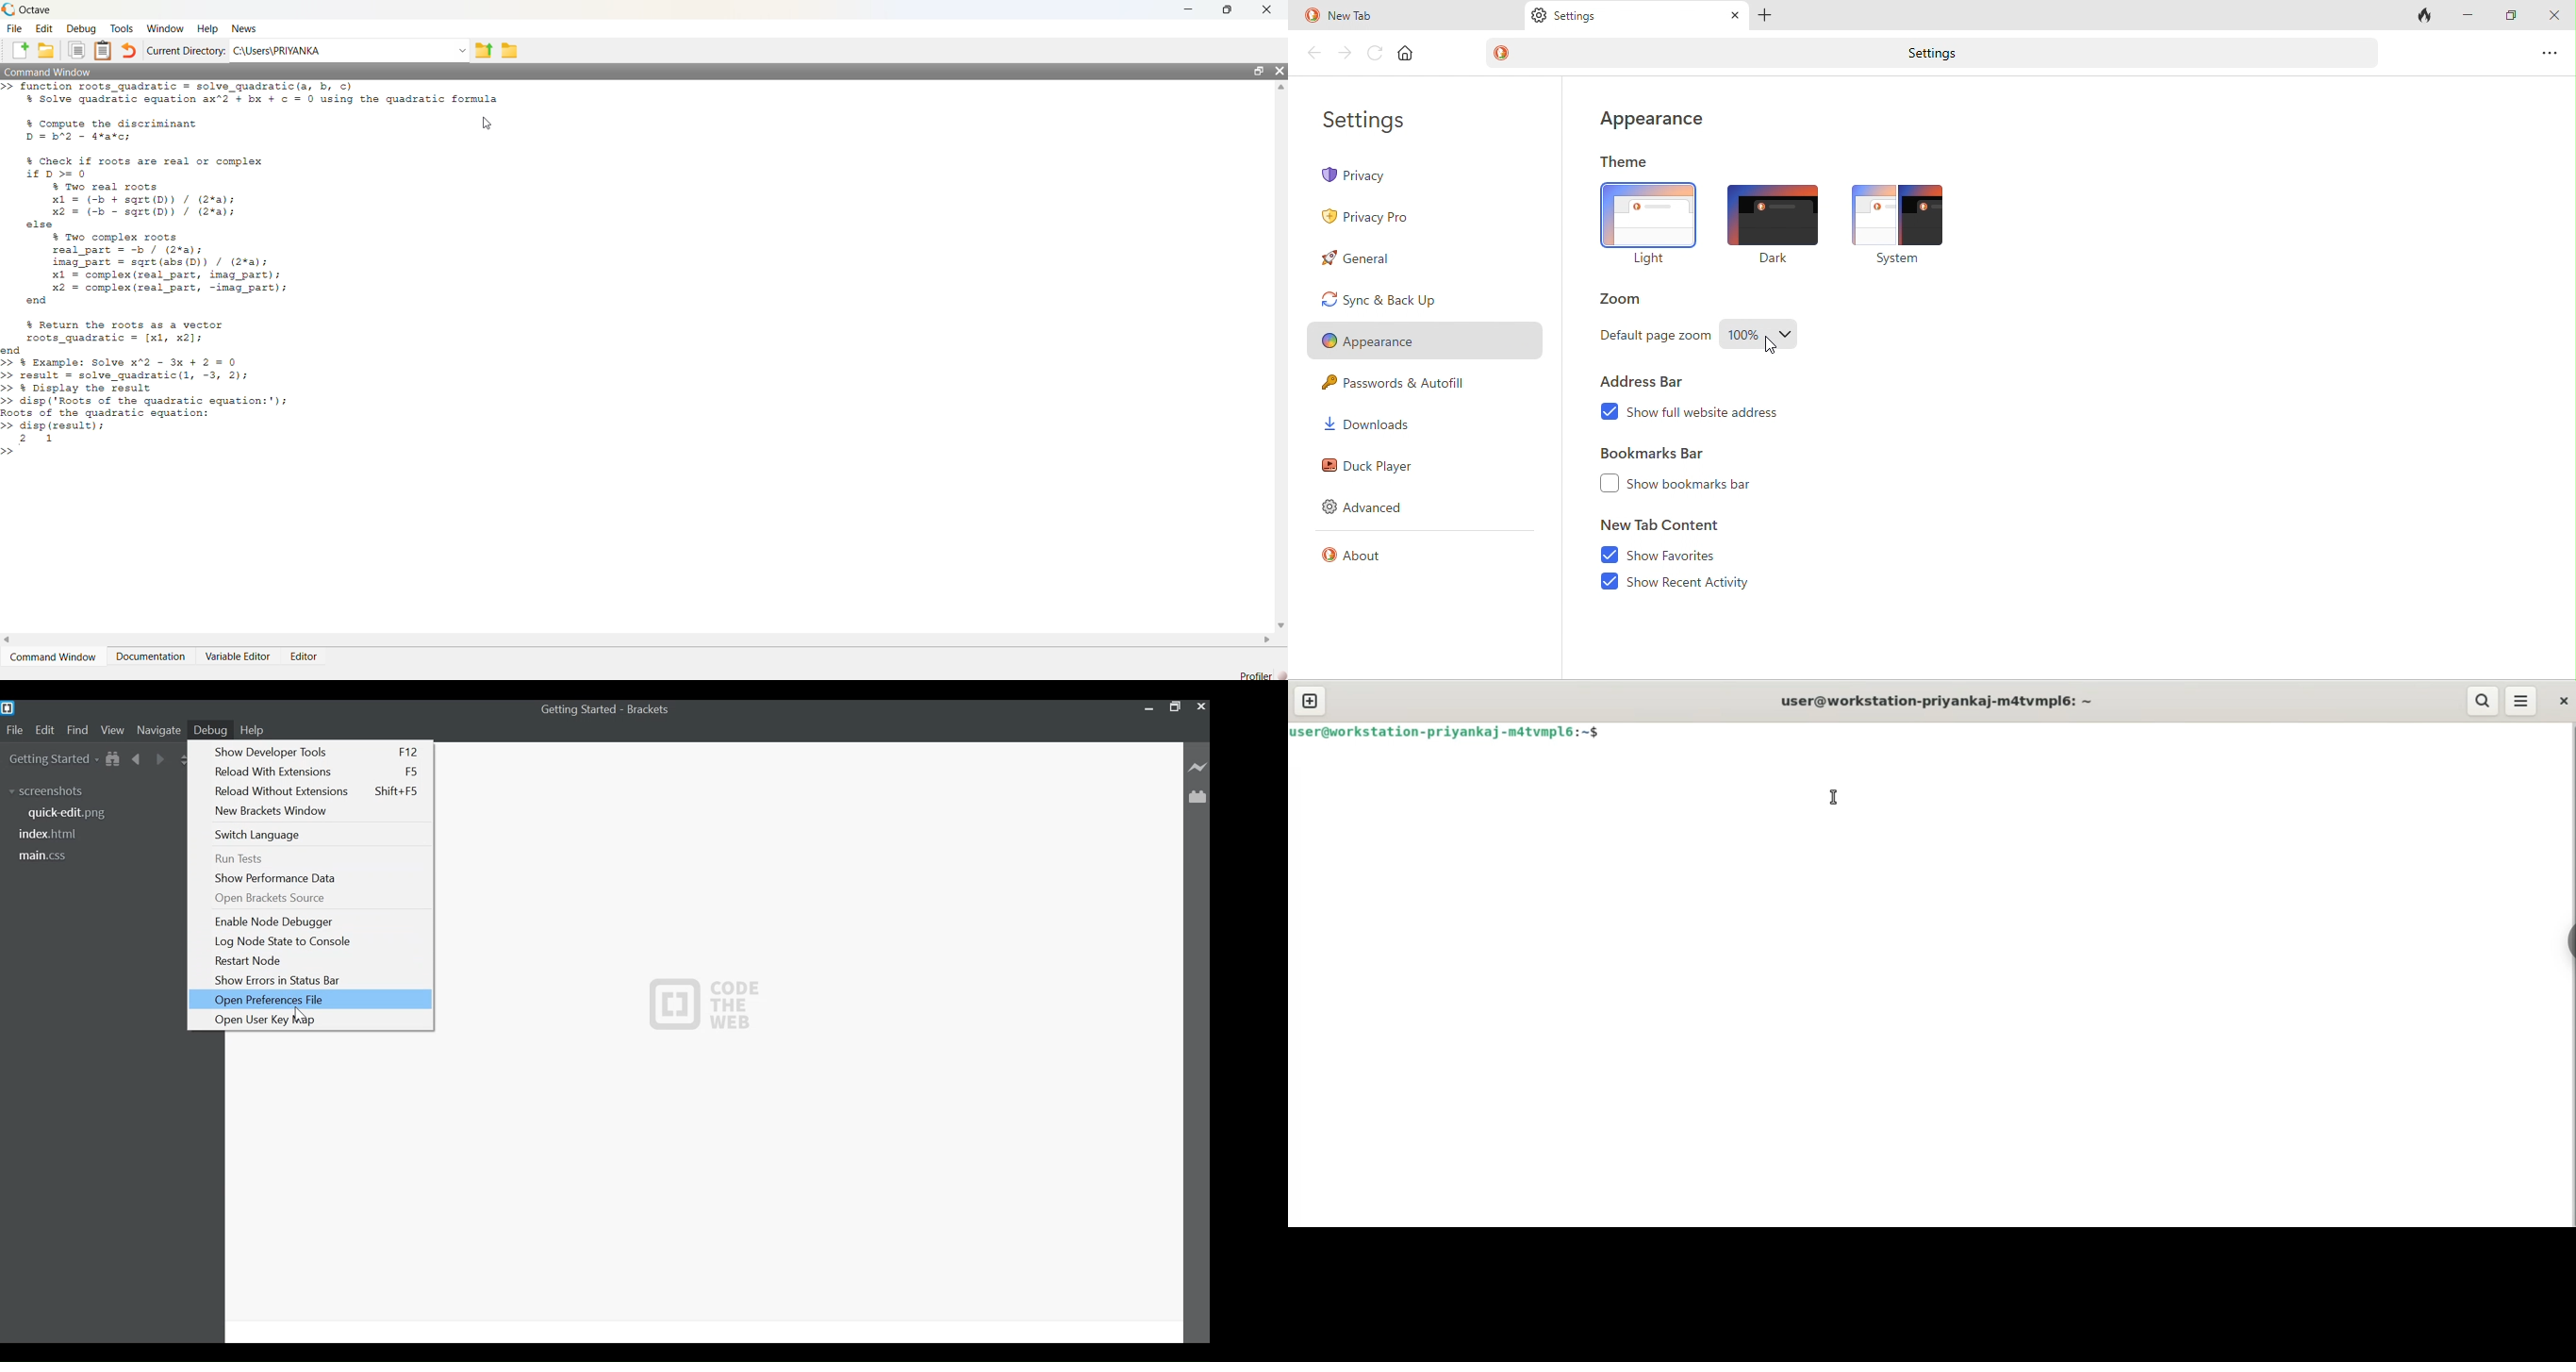 The height and width of the screenshot is (1372, 2576). What do you see at coordinates (316, 811) in the screenshot?
I see `New Brackets Window` at bounding box center [316, 811].